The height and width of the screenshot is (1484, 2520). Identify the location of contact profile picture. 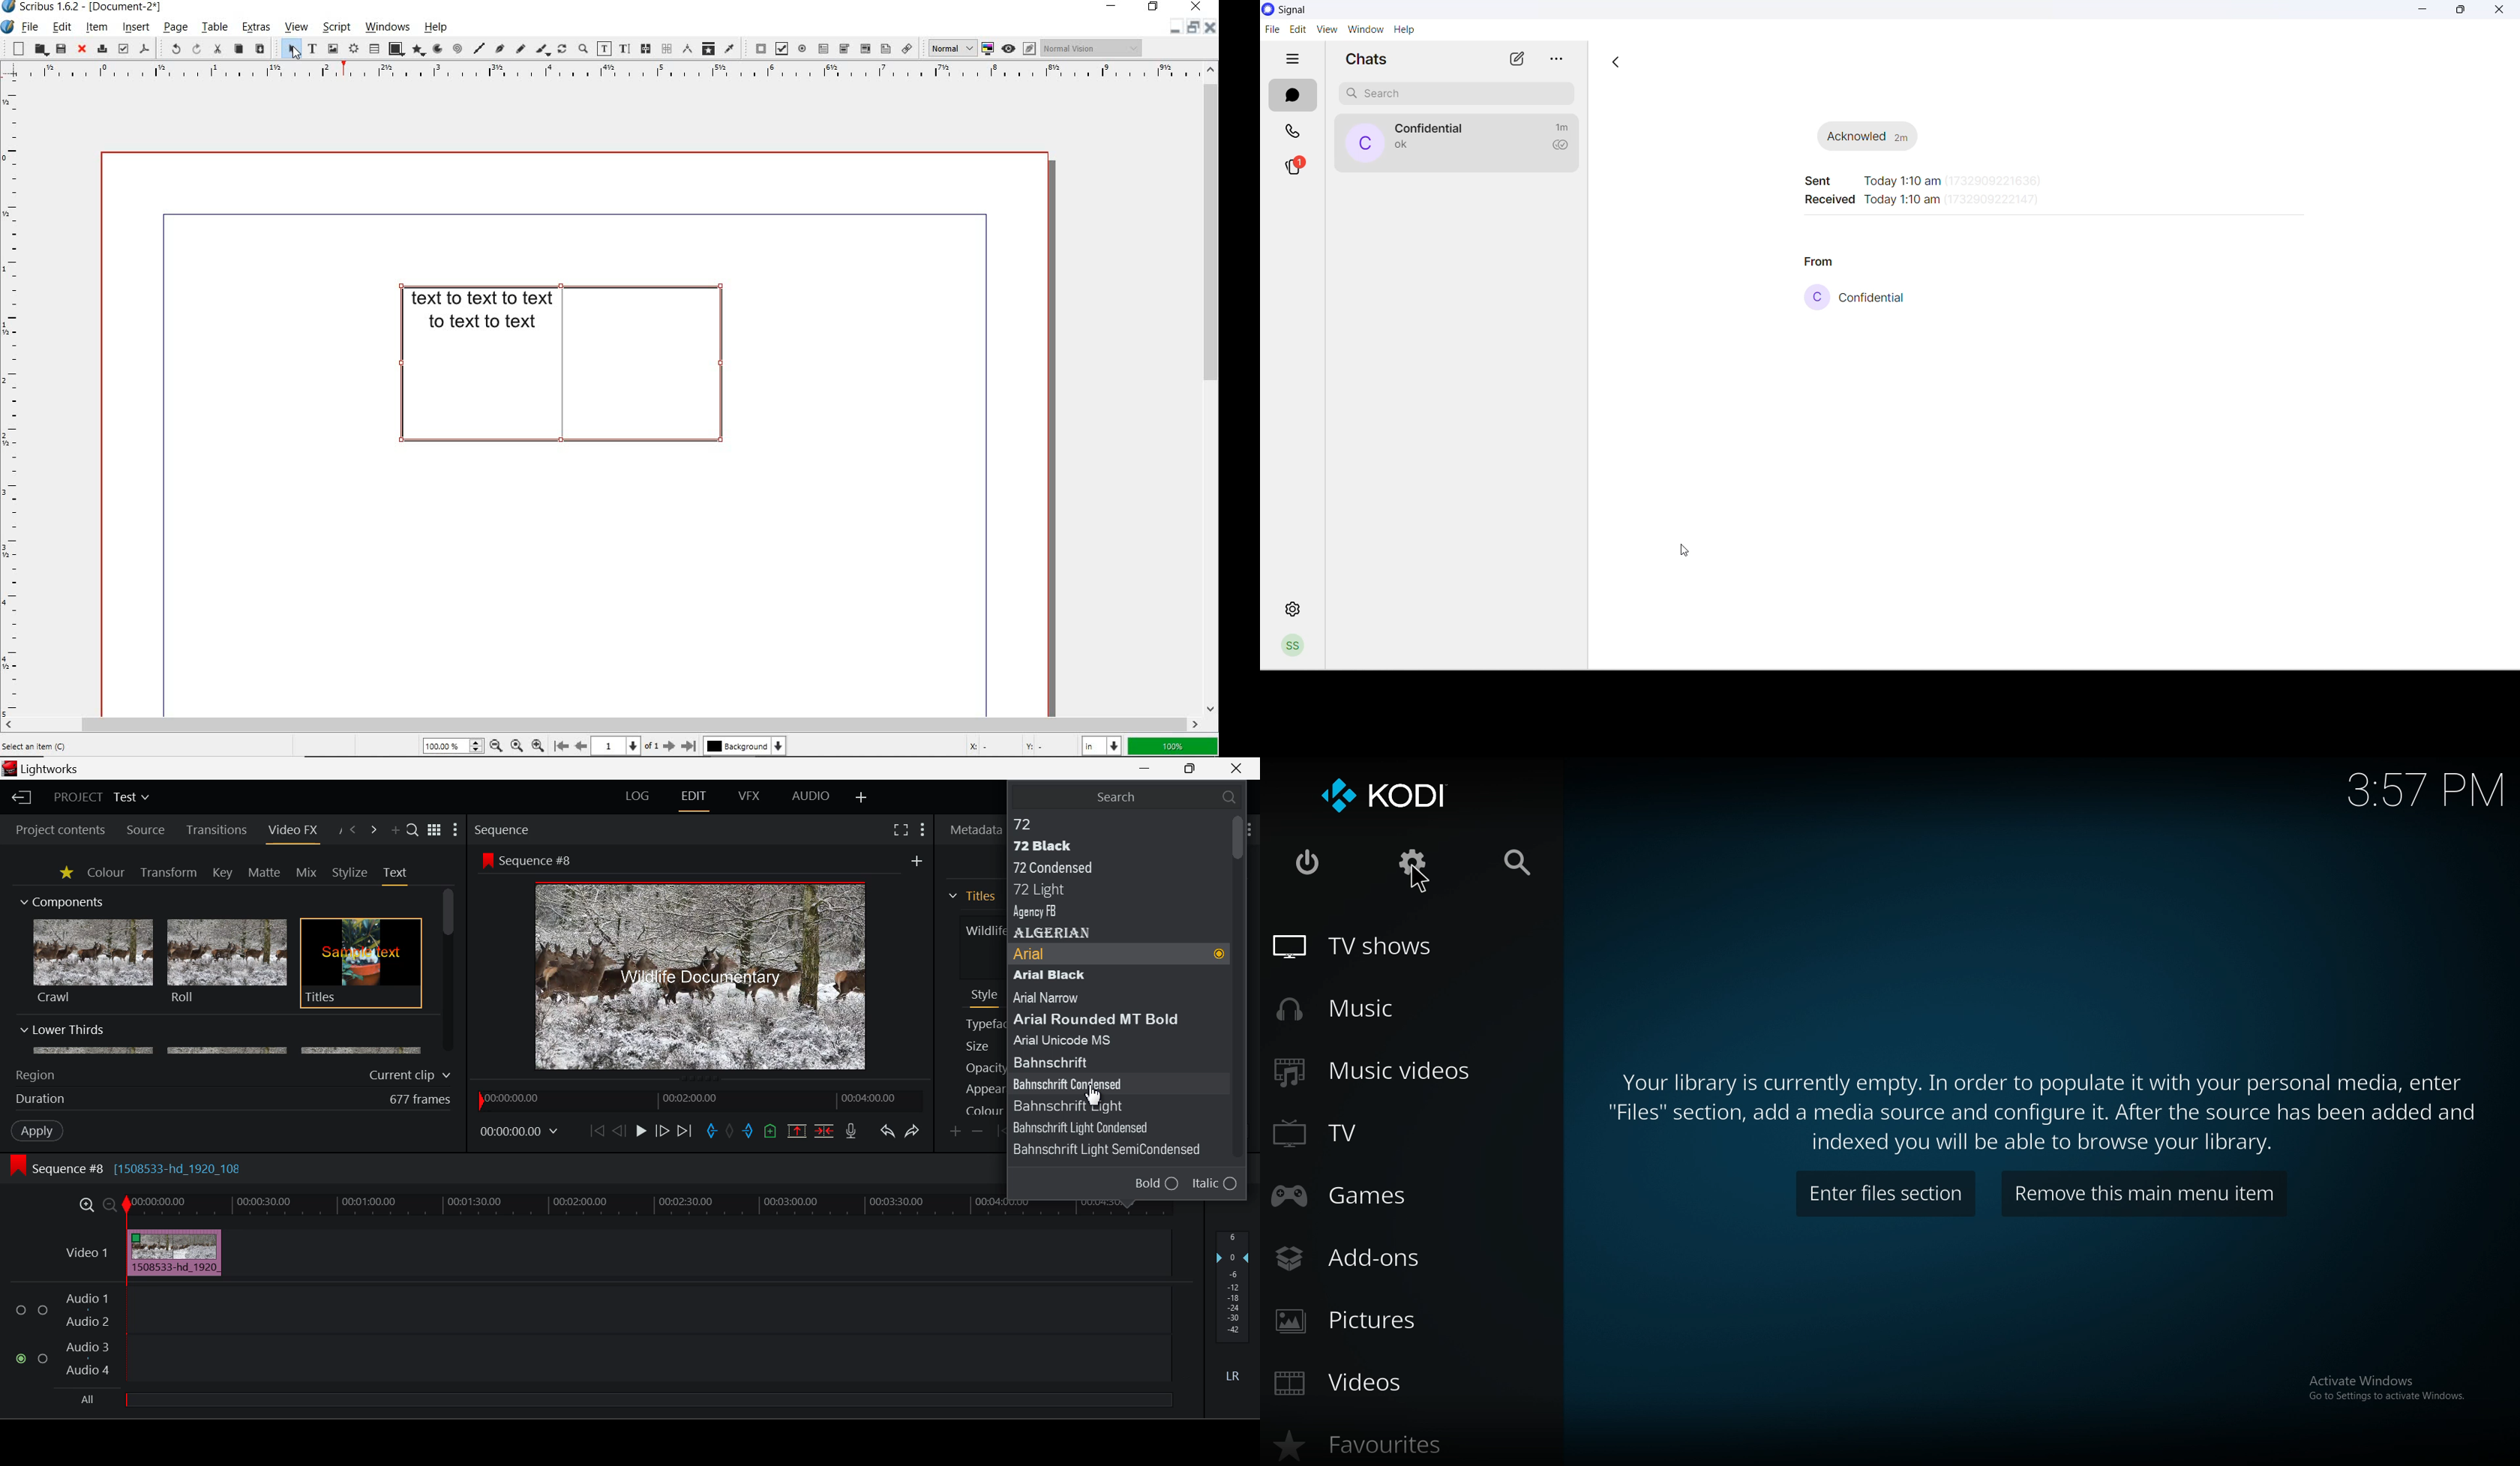
(1813, 297).